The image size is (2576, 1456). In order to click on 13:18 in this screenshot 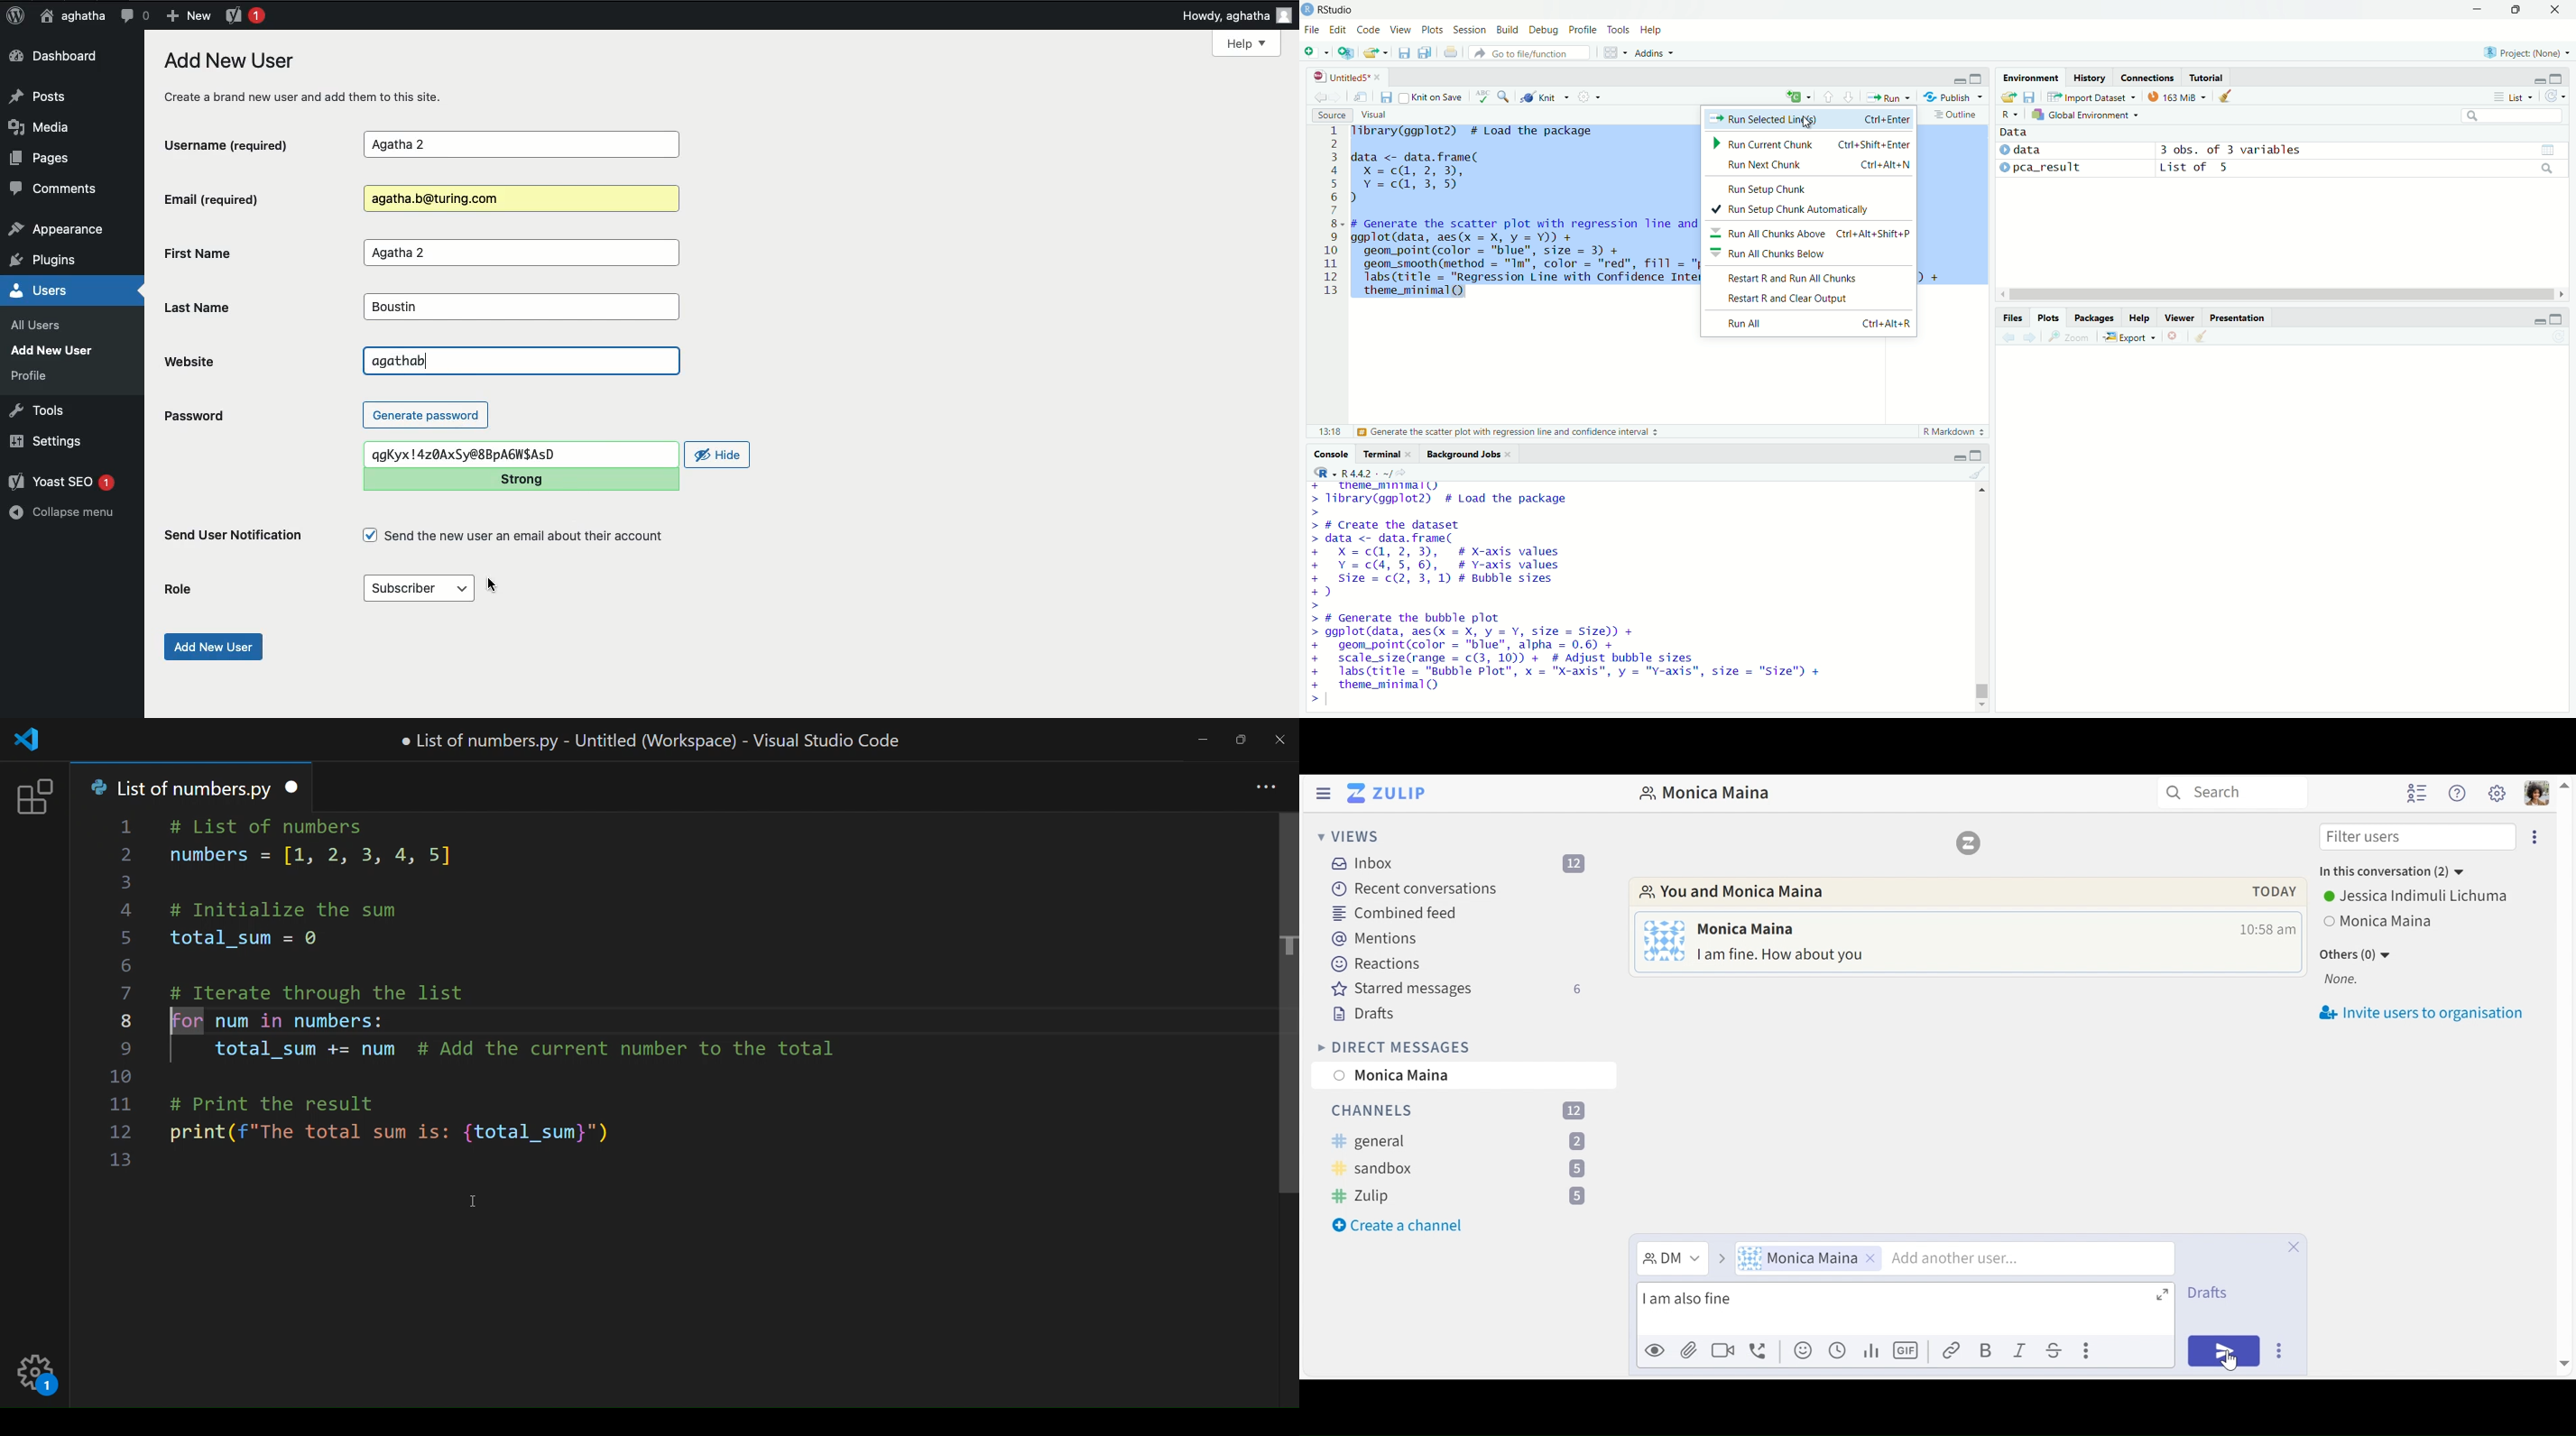, I will do `click(1330, 431)`.